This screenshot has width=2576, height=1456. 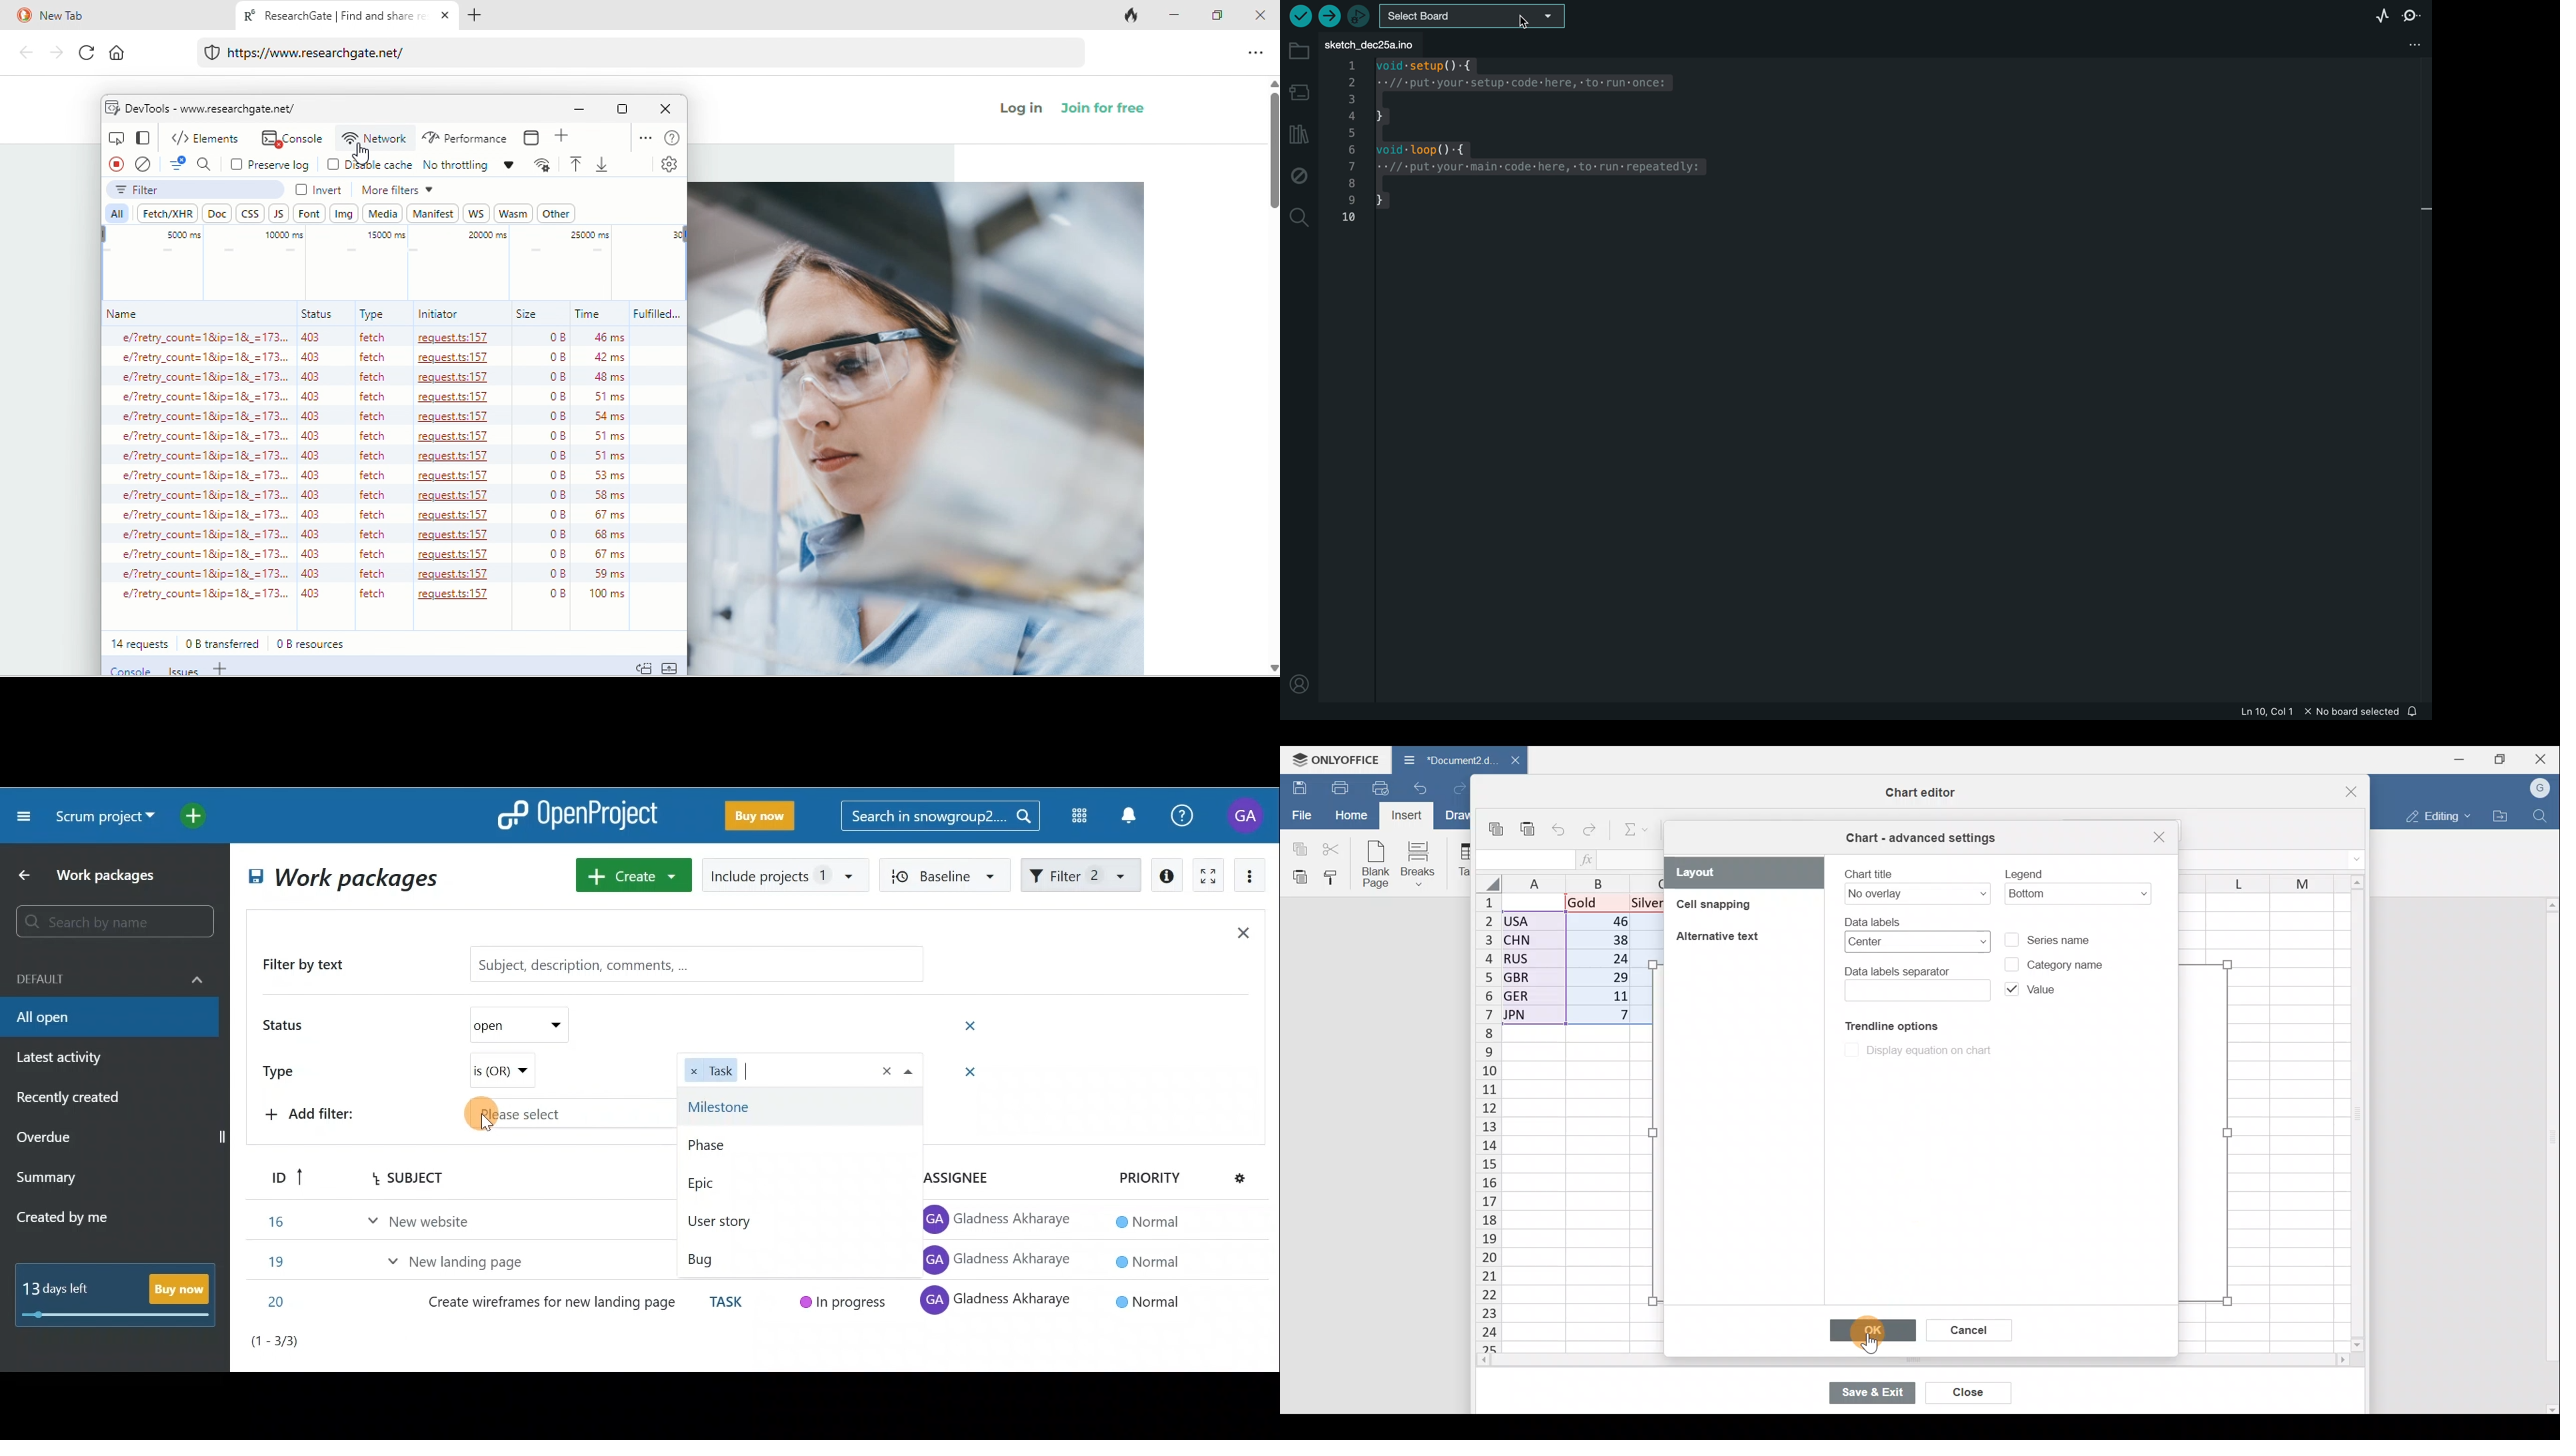 What do you see at coordinates (280, 234) in the screenshot?
I see `10000 ms` at bounding box center [280, 234].